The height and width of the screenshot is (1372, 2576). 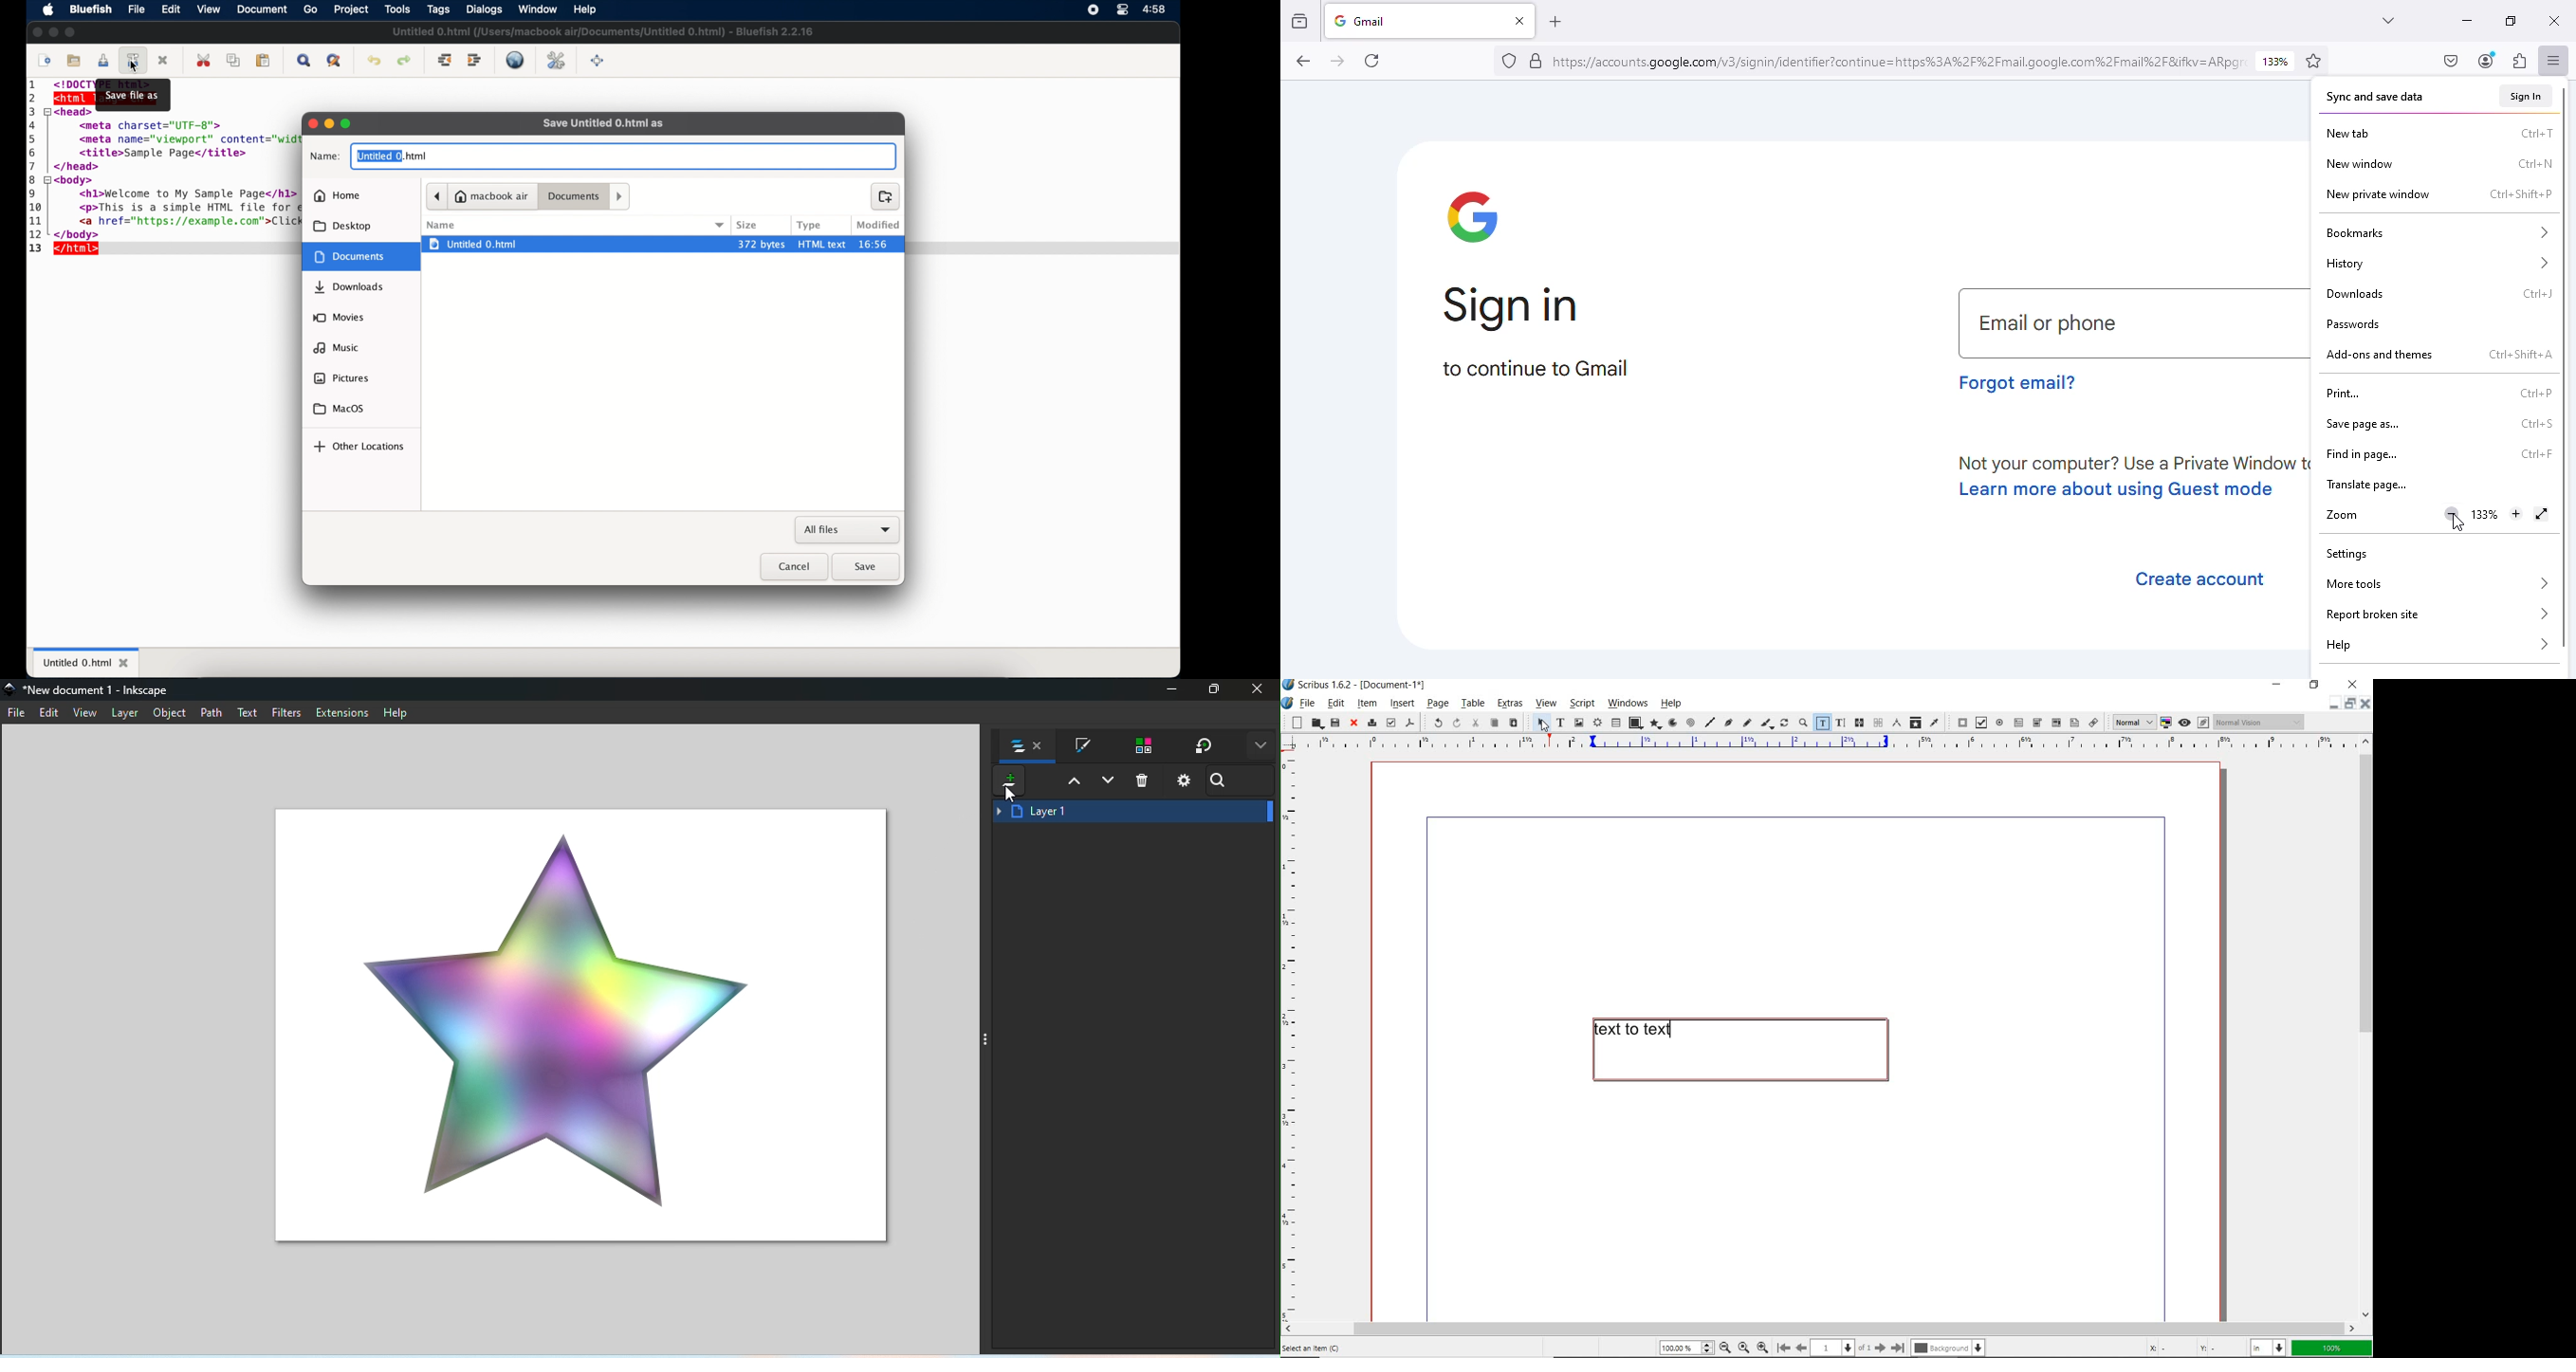 I want to click on maximize, so click(x=347, y=123).